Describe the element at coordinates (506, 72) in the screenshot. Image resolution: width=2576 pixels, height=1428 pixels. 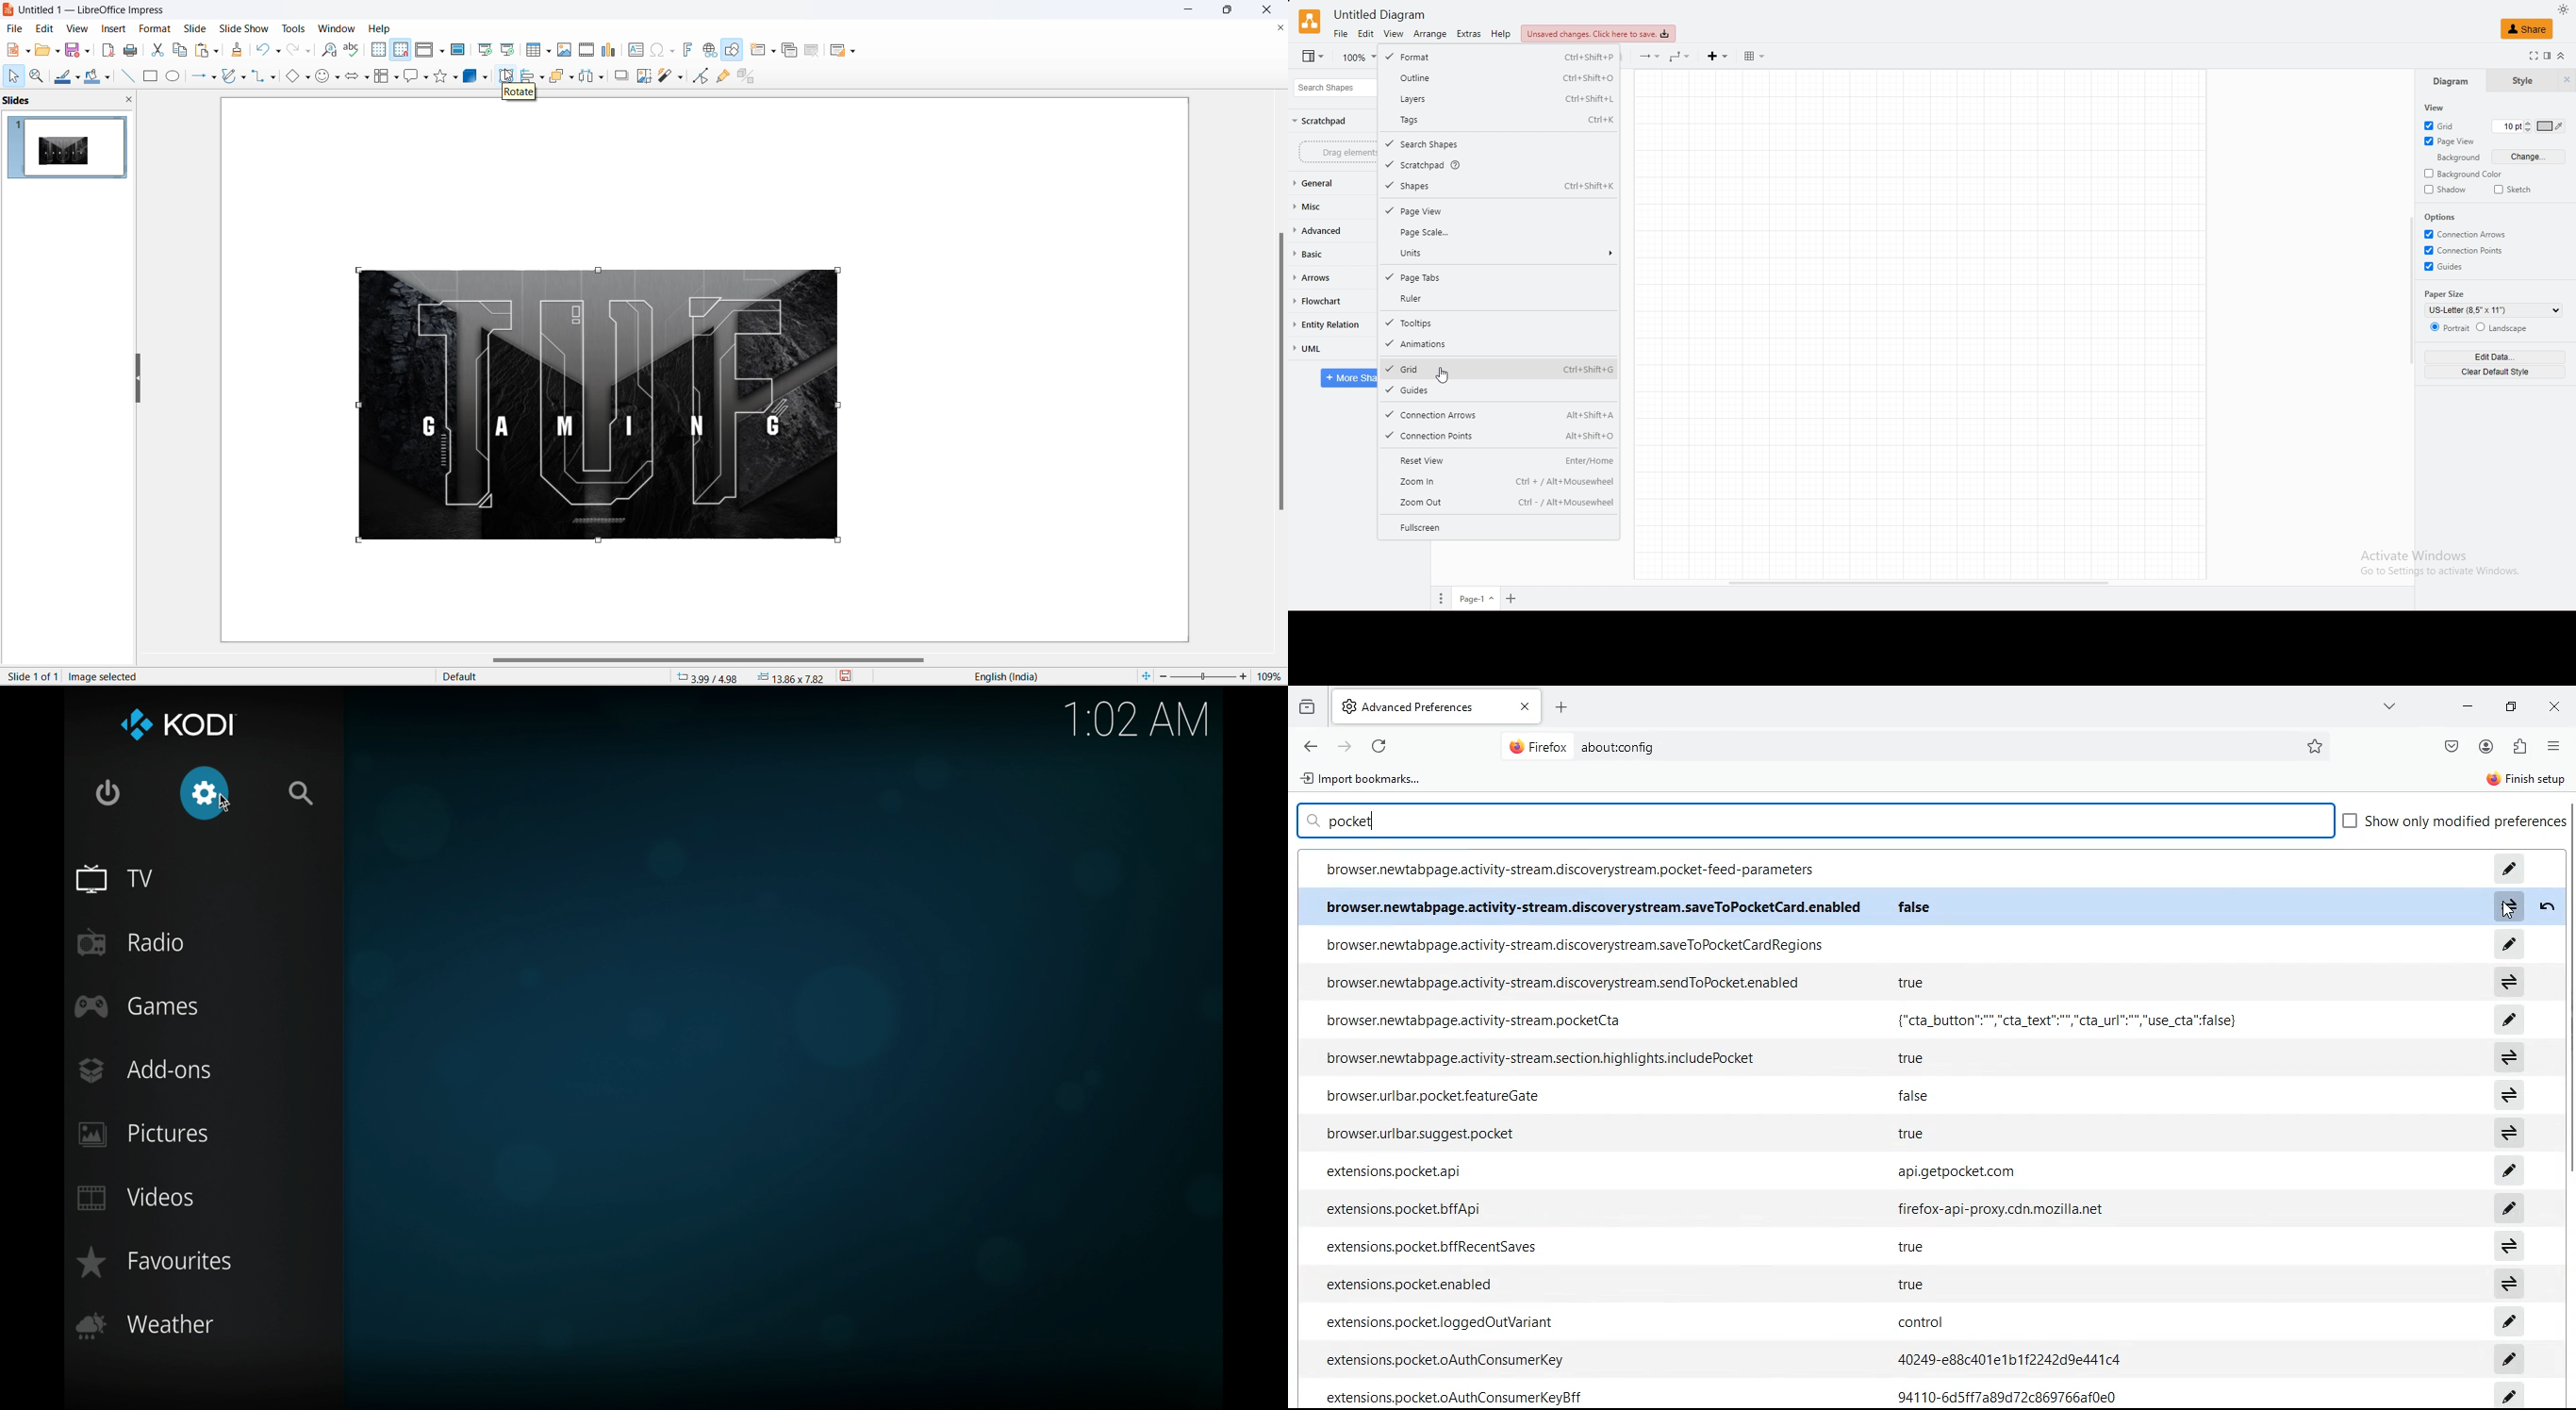
I see `cursor` at that location.